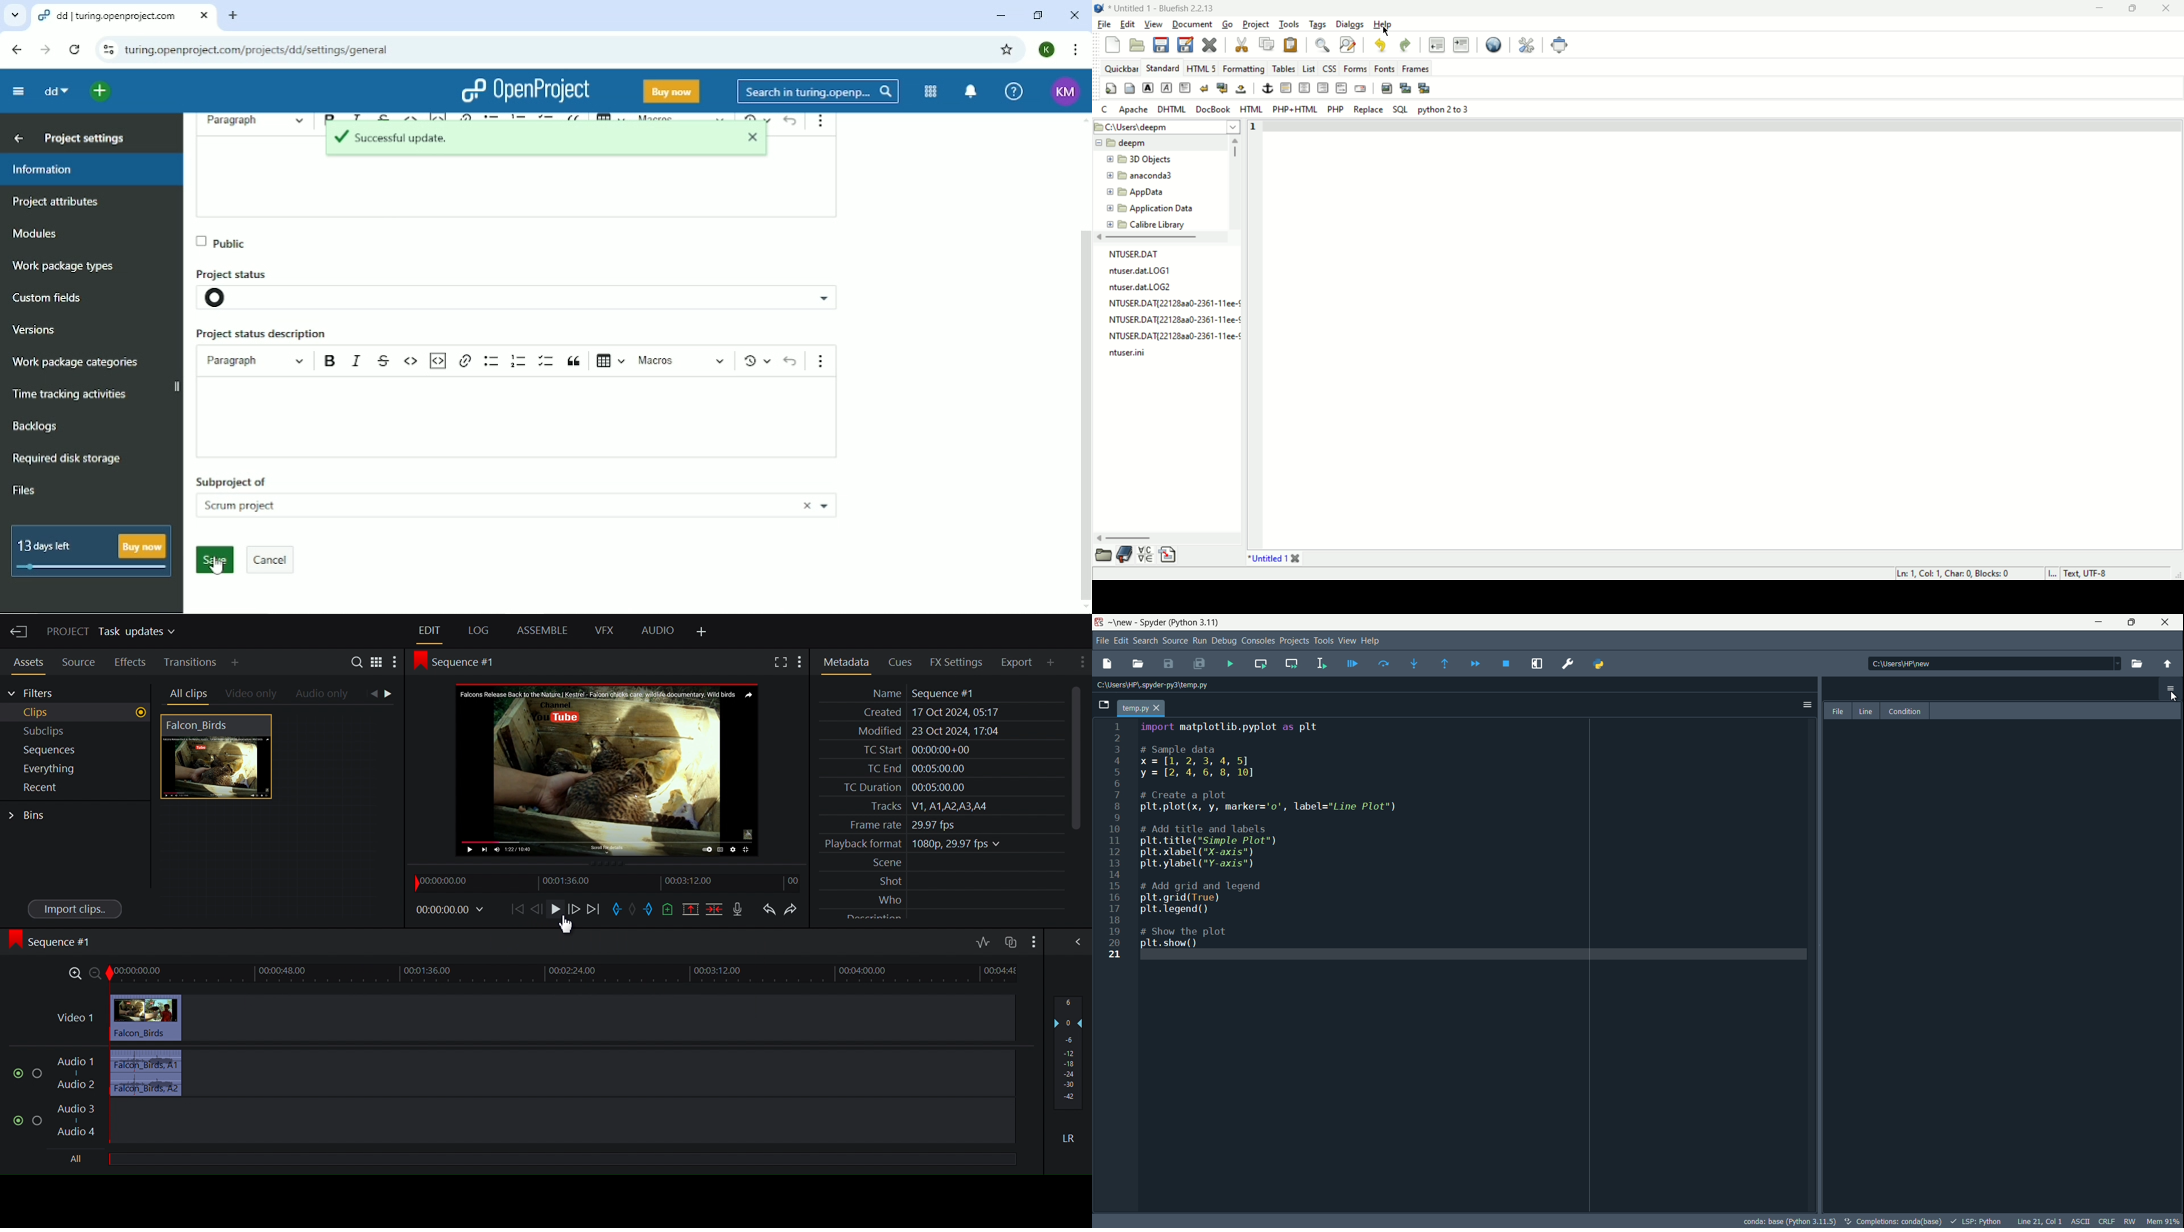 Image resolution: width=2184 pixels, height=1232 pixels. I want to click on insert thumbnail, so click(1406, 88).